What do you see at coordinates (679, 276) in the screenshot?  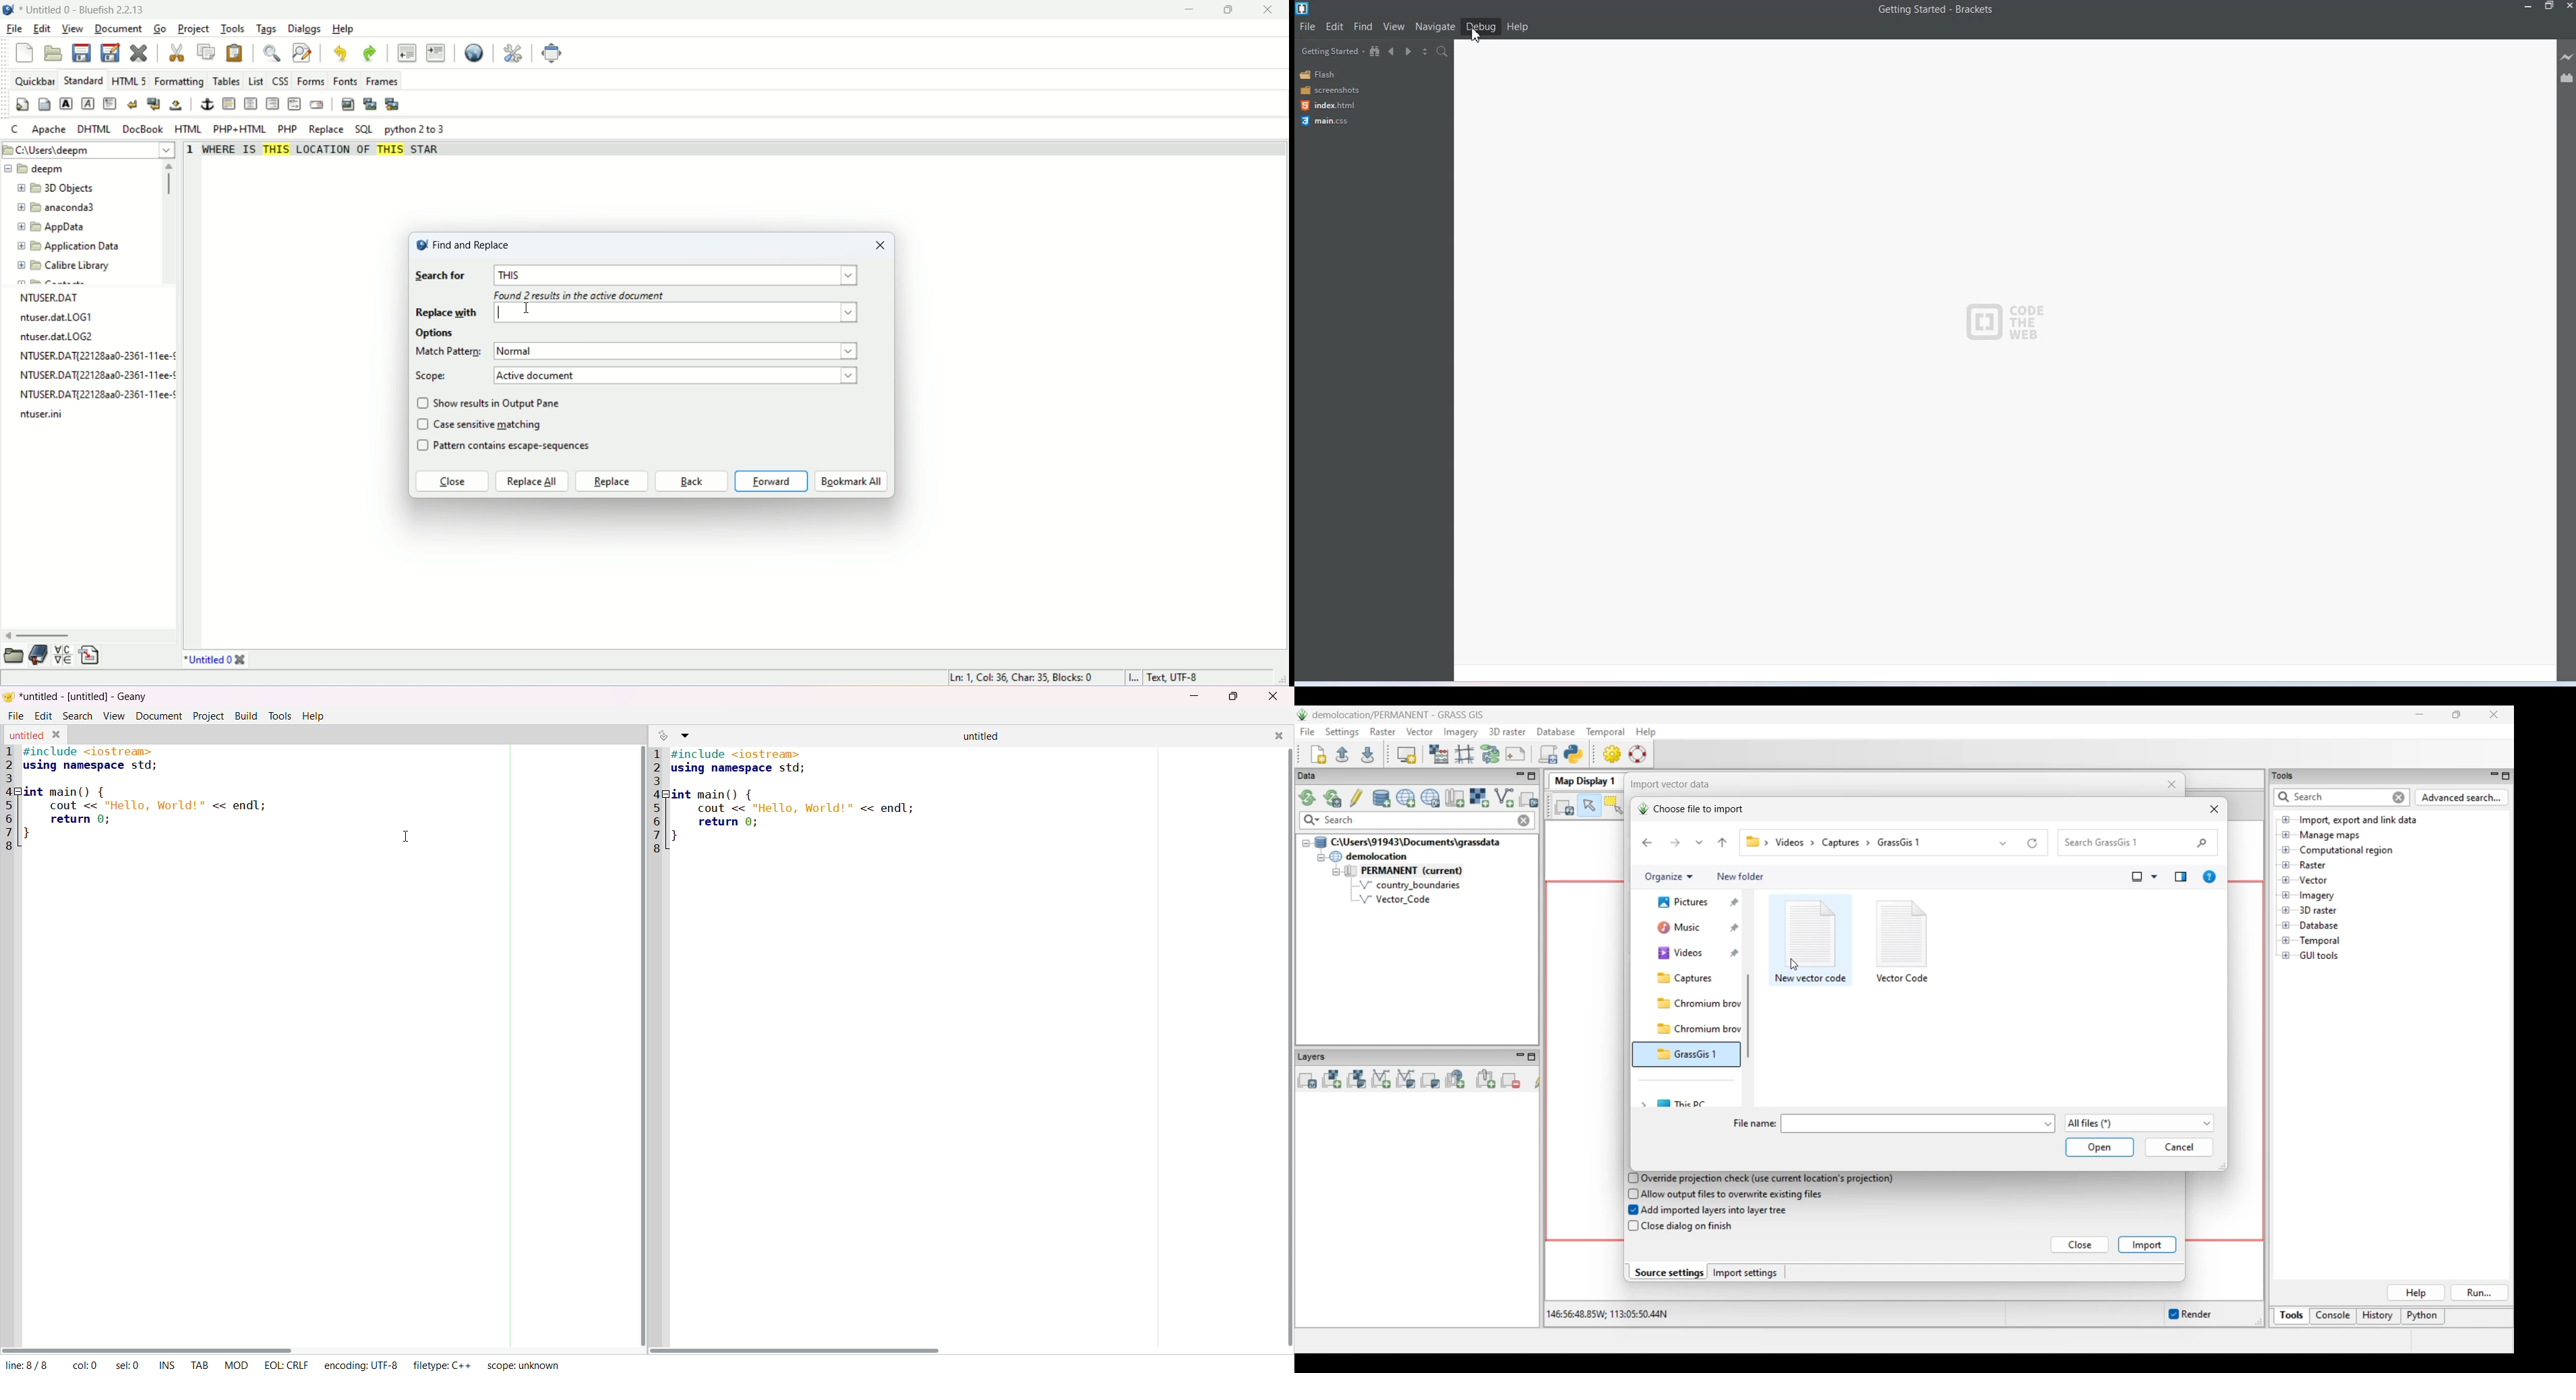 I see `search for` at bounding box center [679, 276].